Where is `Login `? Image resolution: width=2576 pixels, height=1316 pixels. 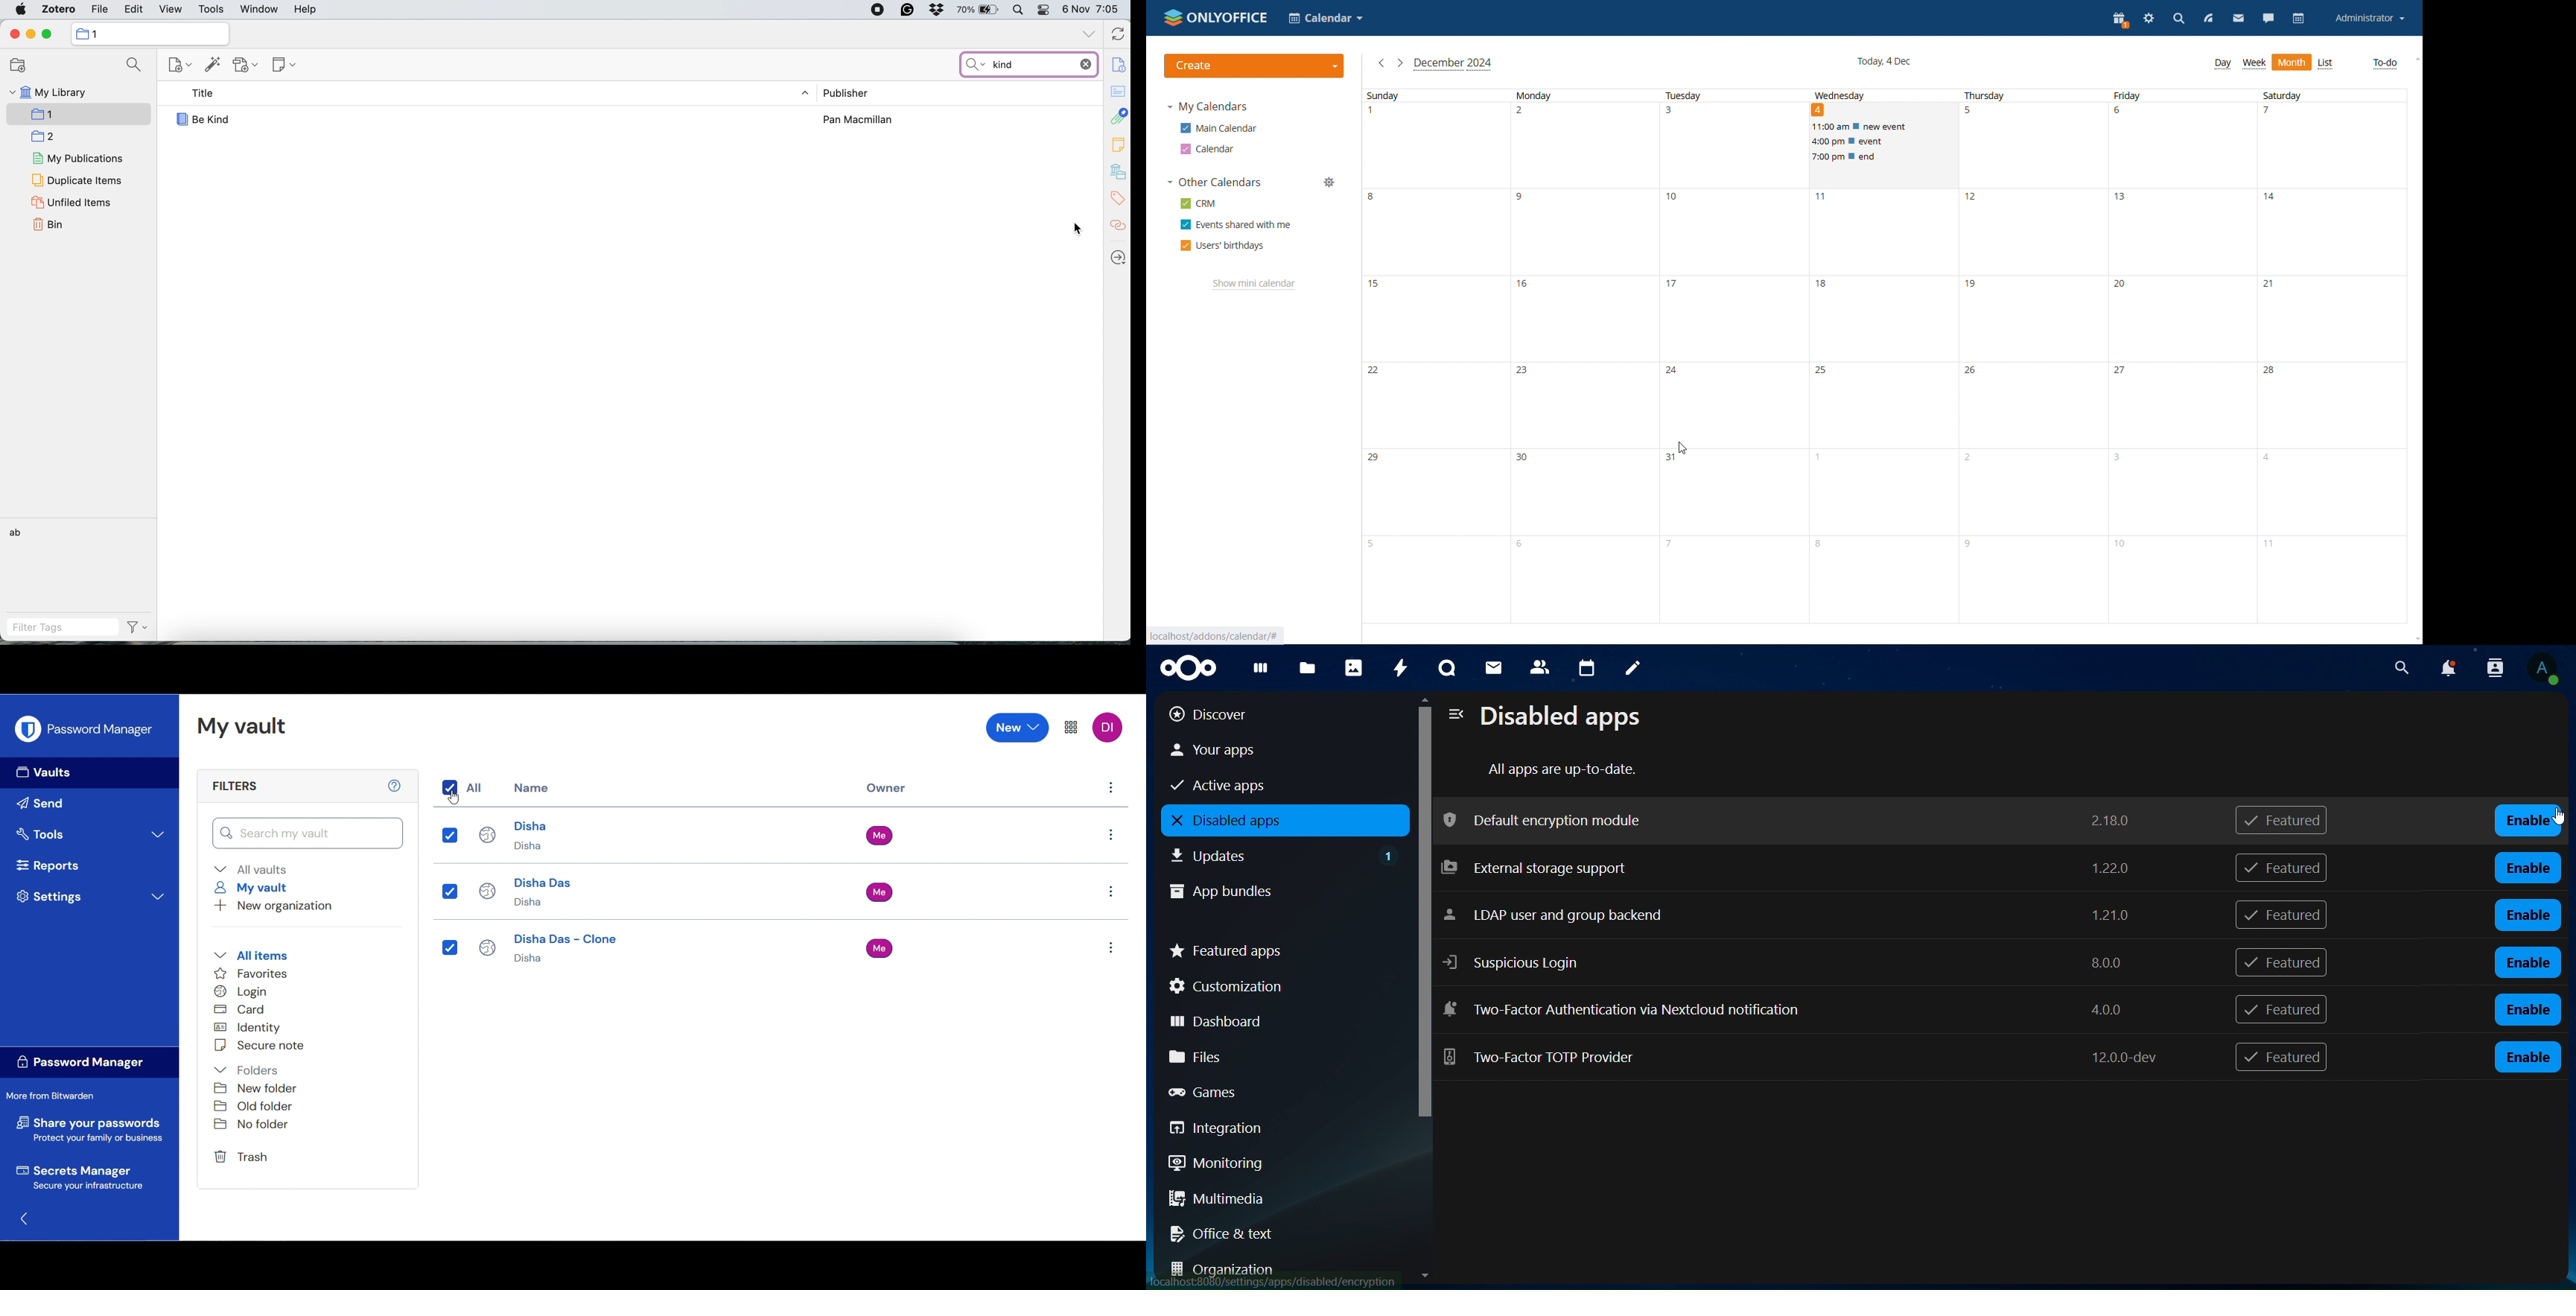 Login  is located at coordinates (250, 991).